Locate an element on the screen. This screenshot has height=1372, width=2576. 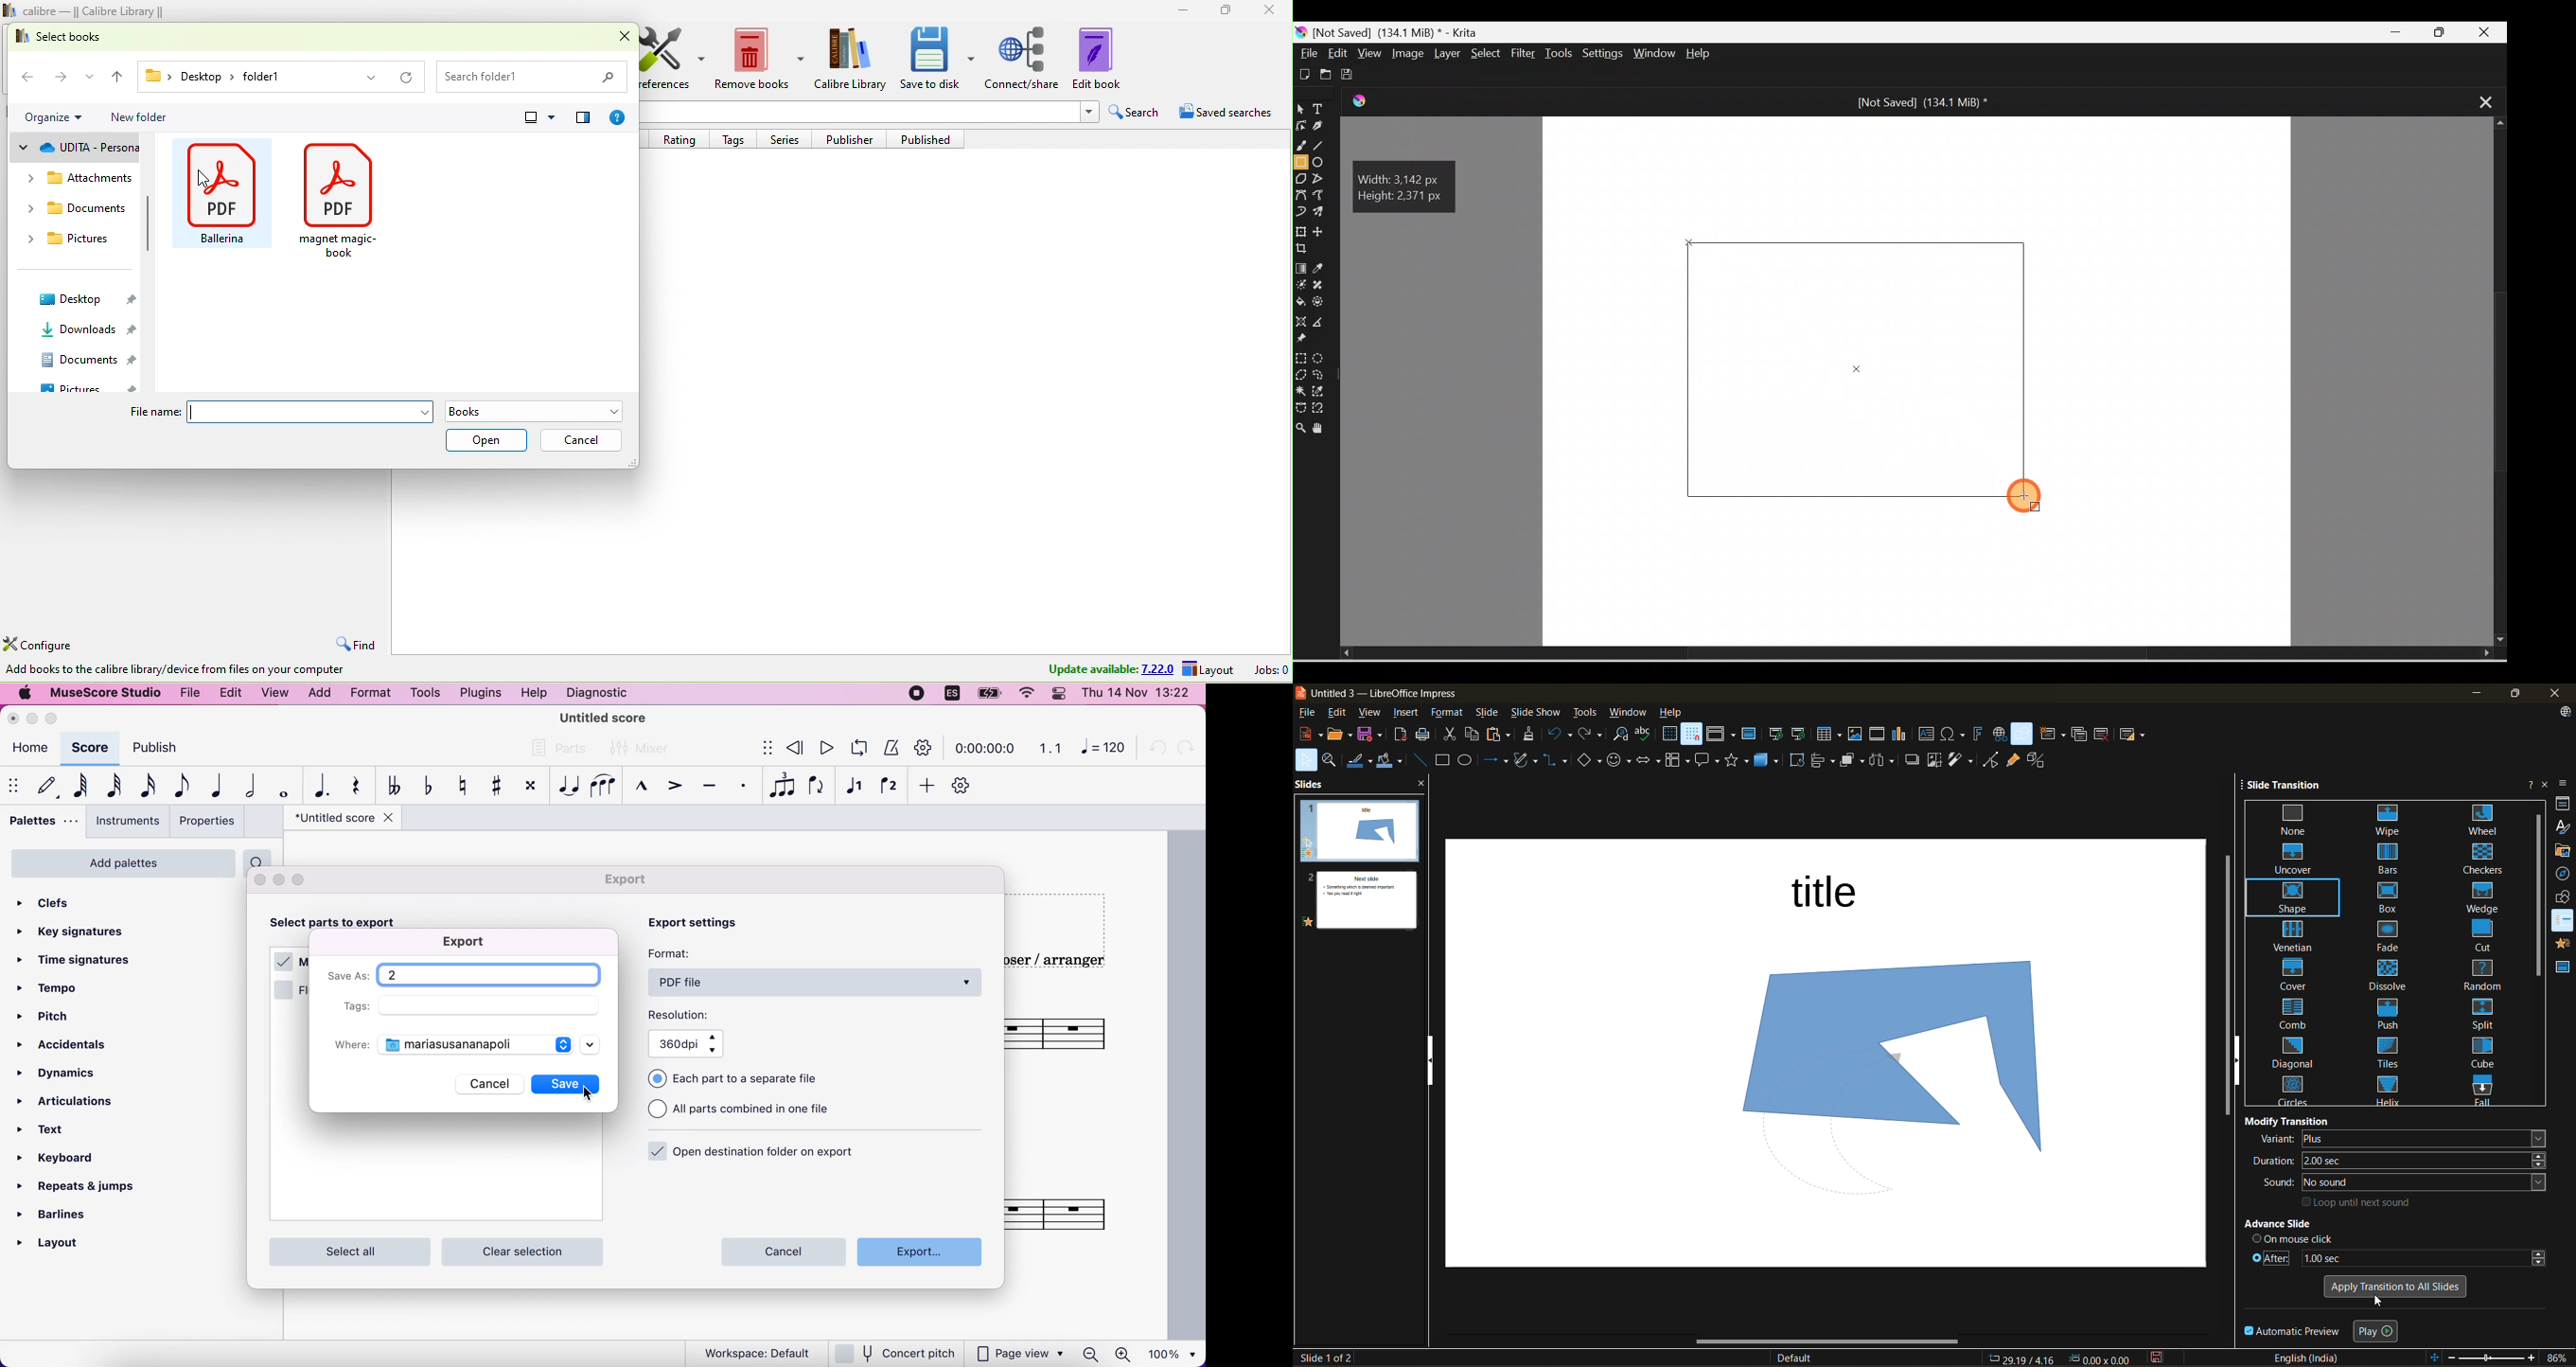
start from first slide is located at coordinates (1777, 734).